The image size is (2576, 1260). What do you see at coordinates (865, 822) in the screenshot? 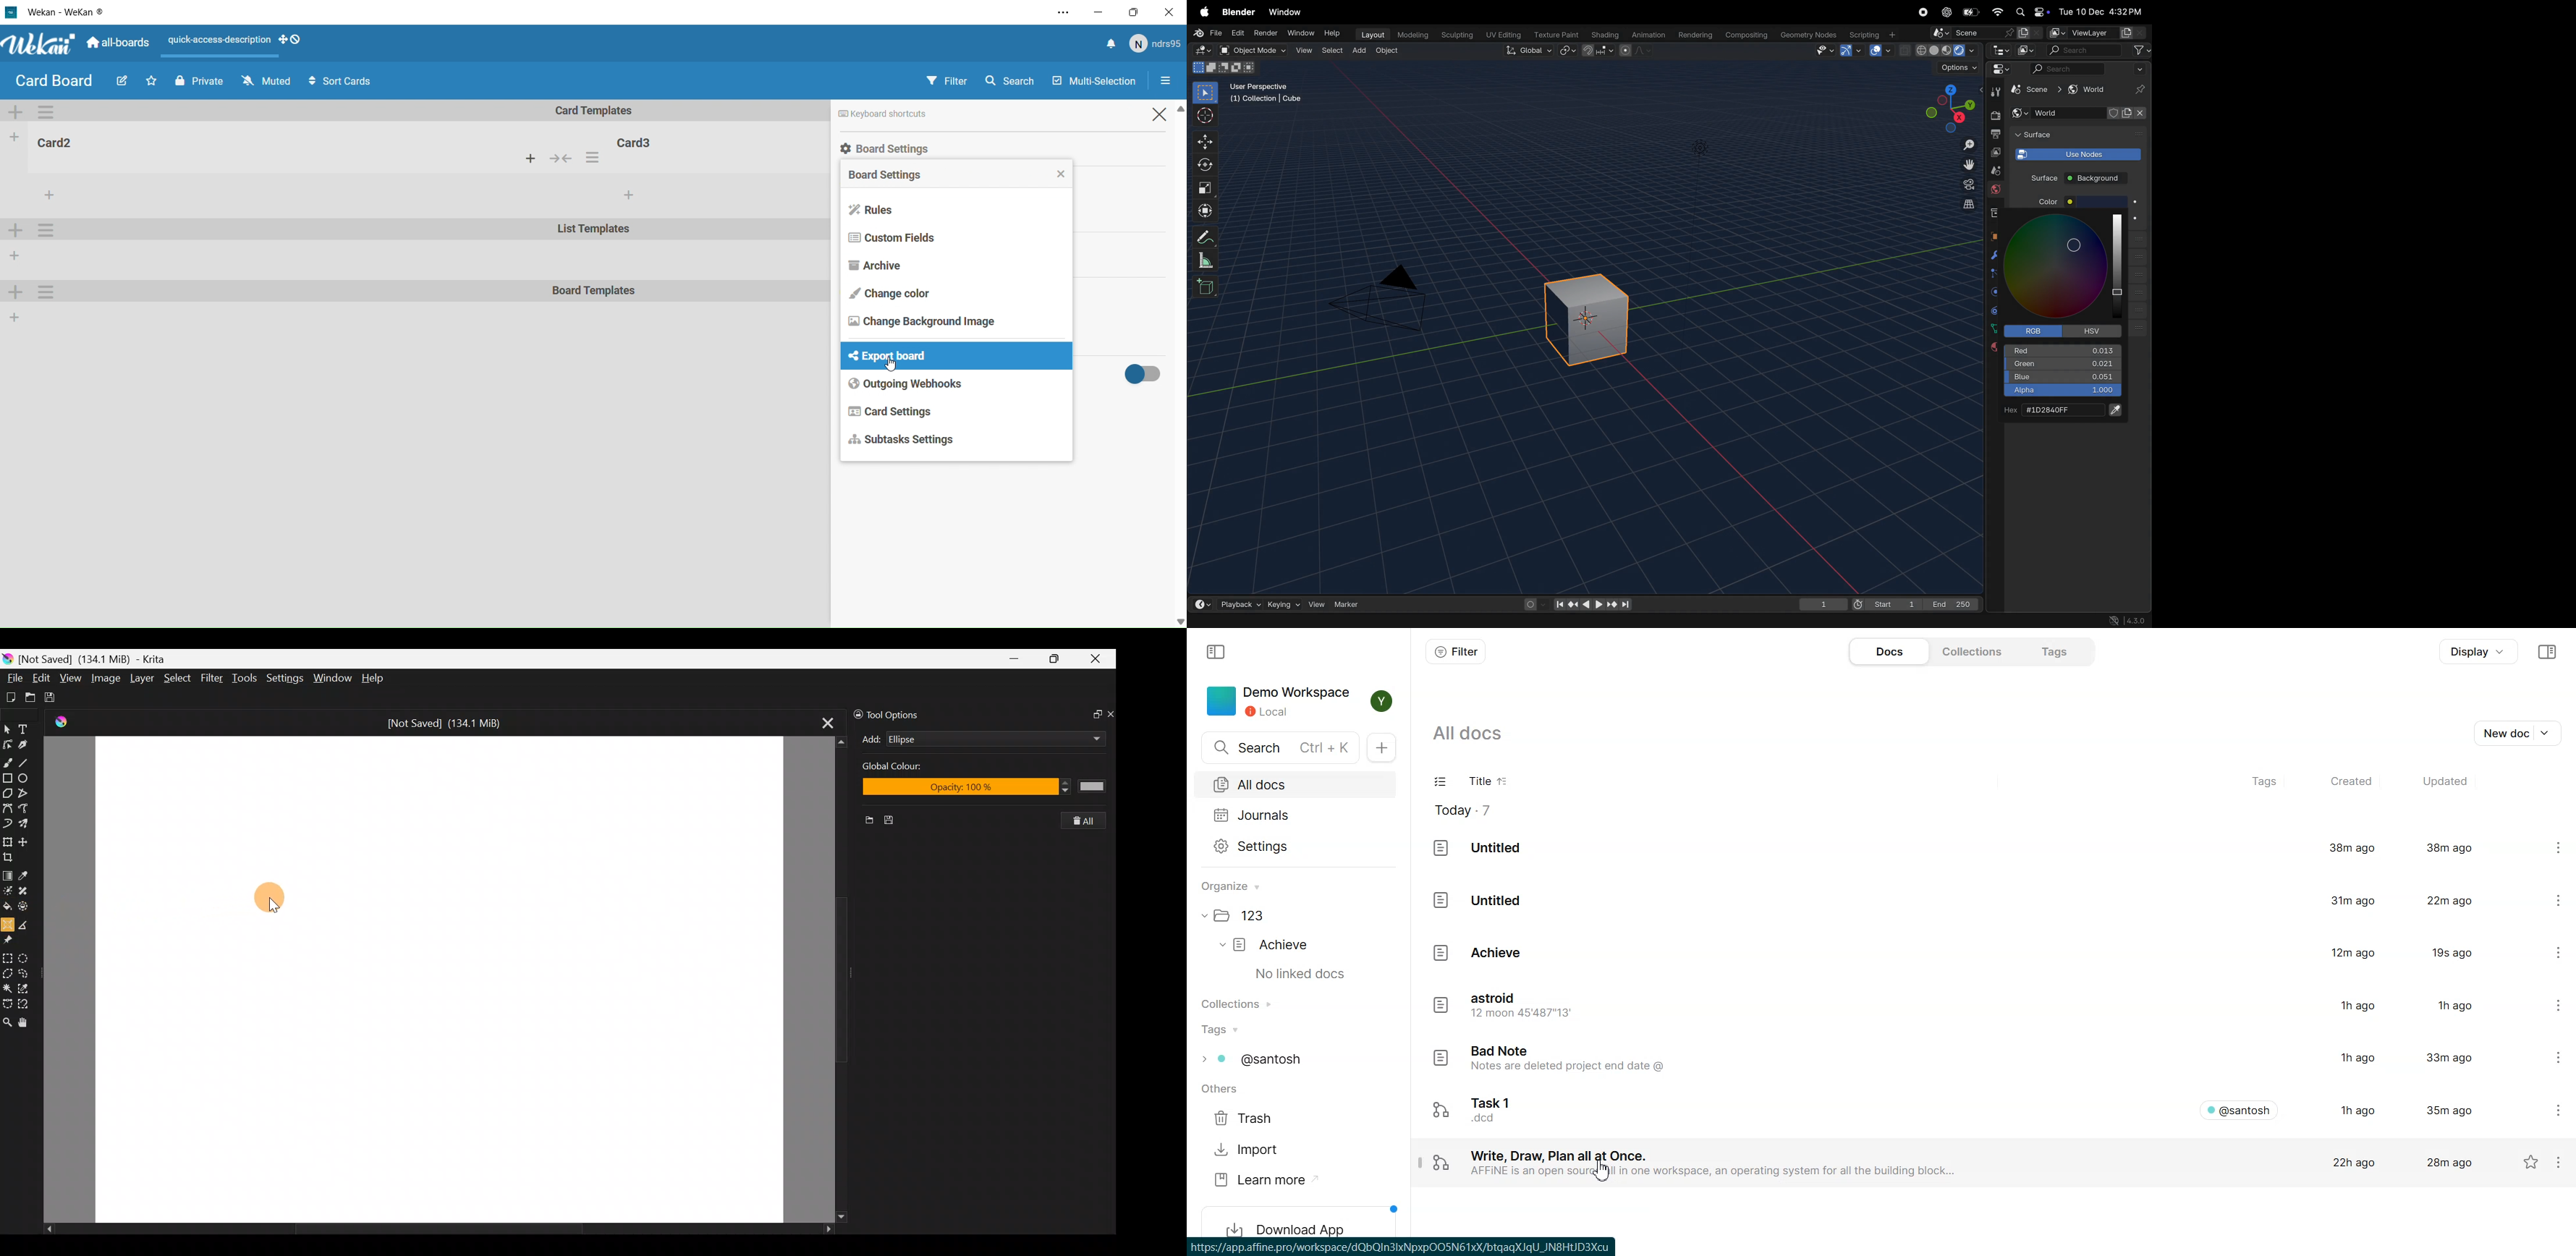
I see `New` at bounding box center [865, 822].